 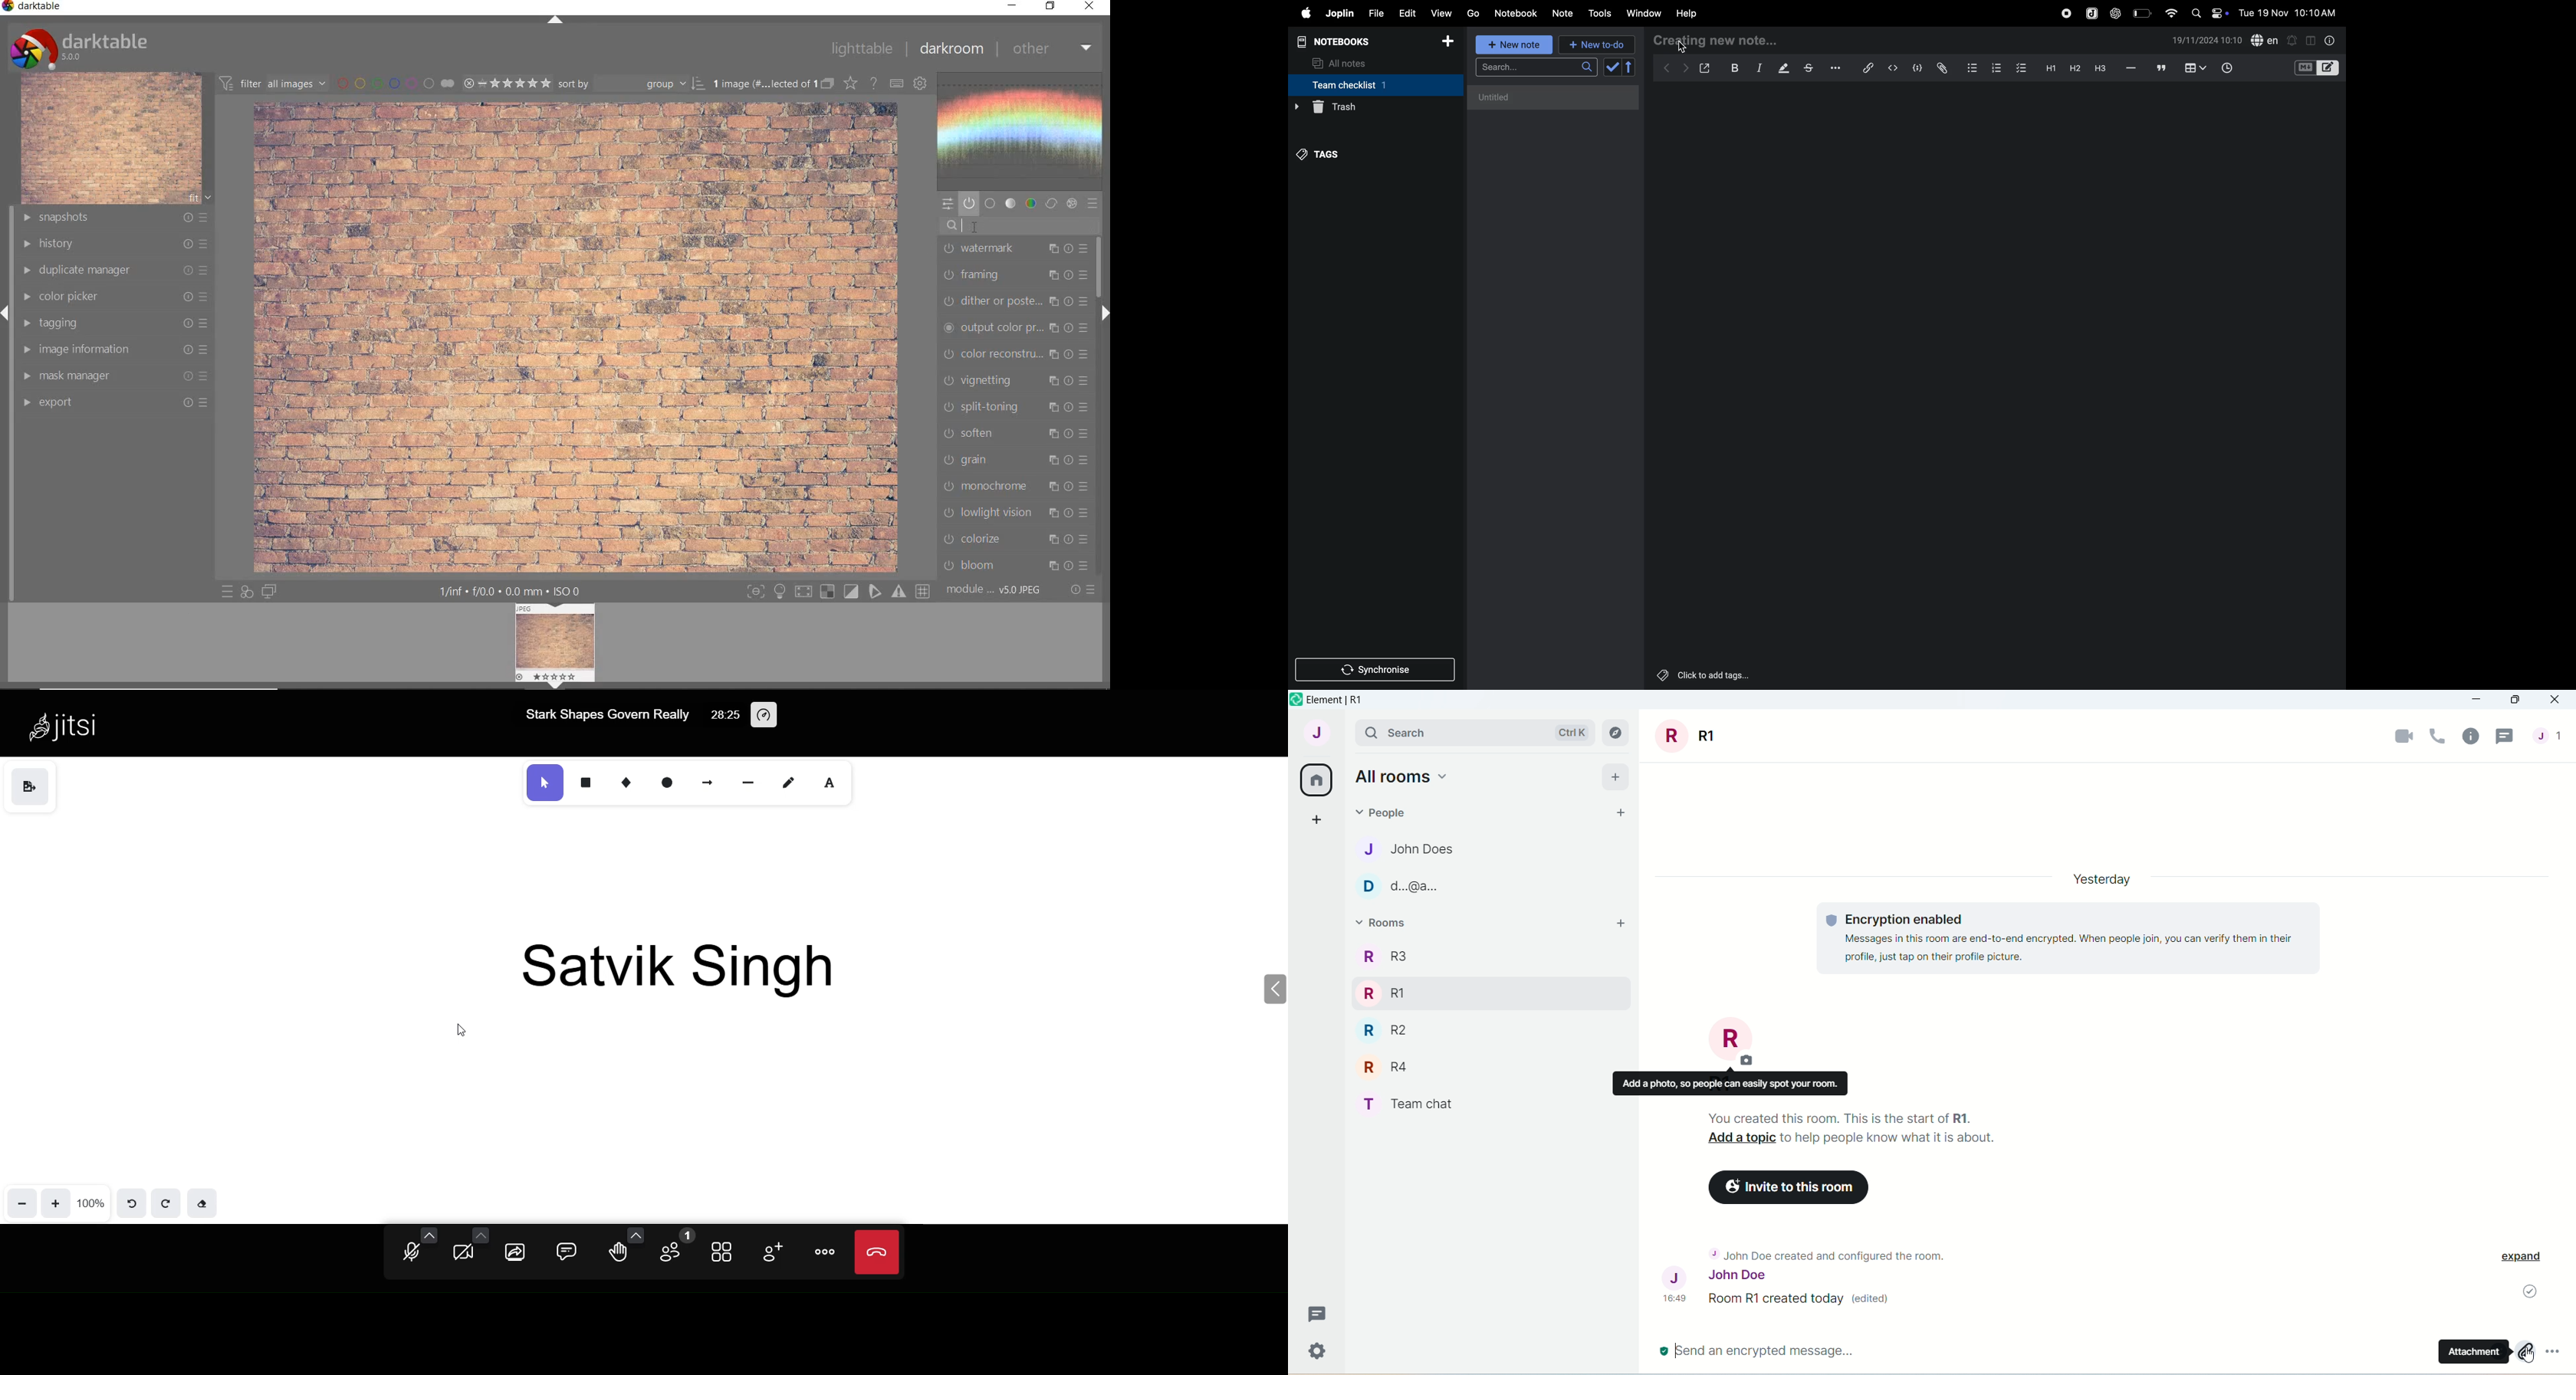 What do you see at coordinates (1829, 1254) in the screenshot?
I see `John Doe created and configure the room.` at bounding box center [1829, 1254].